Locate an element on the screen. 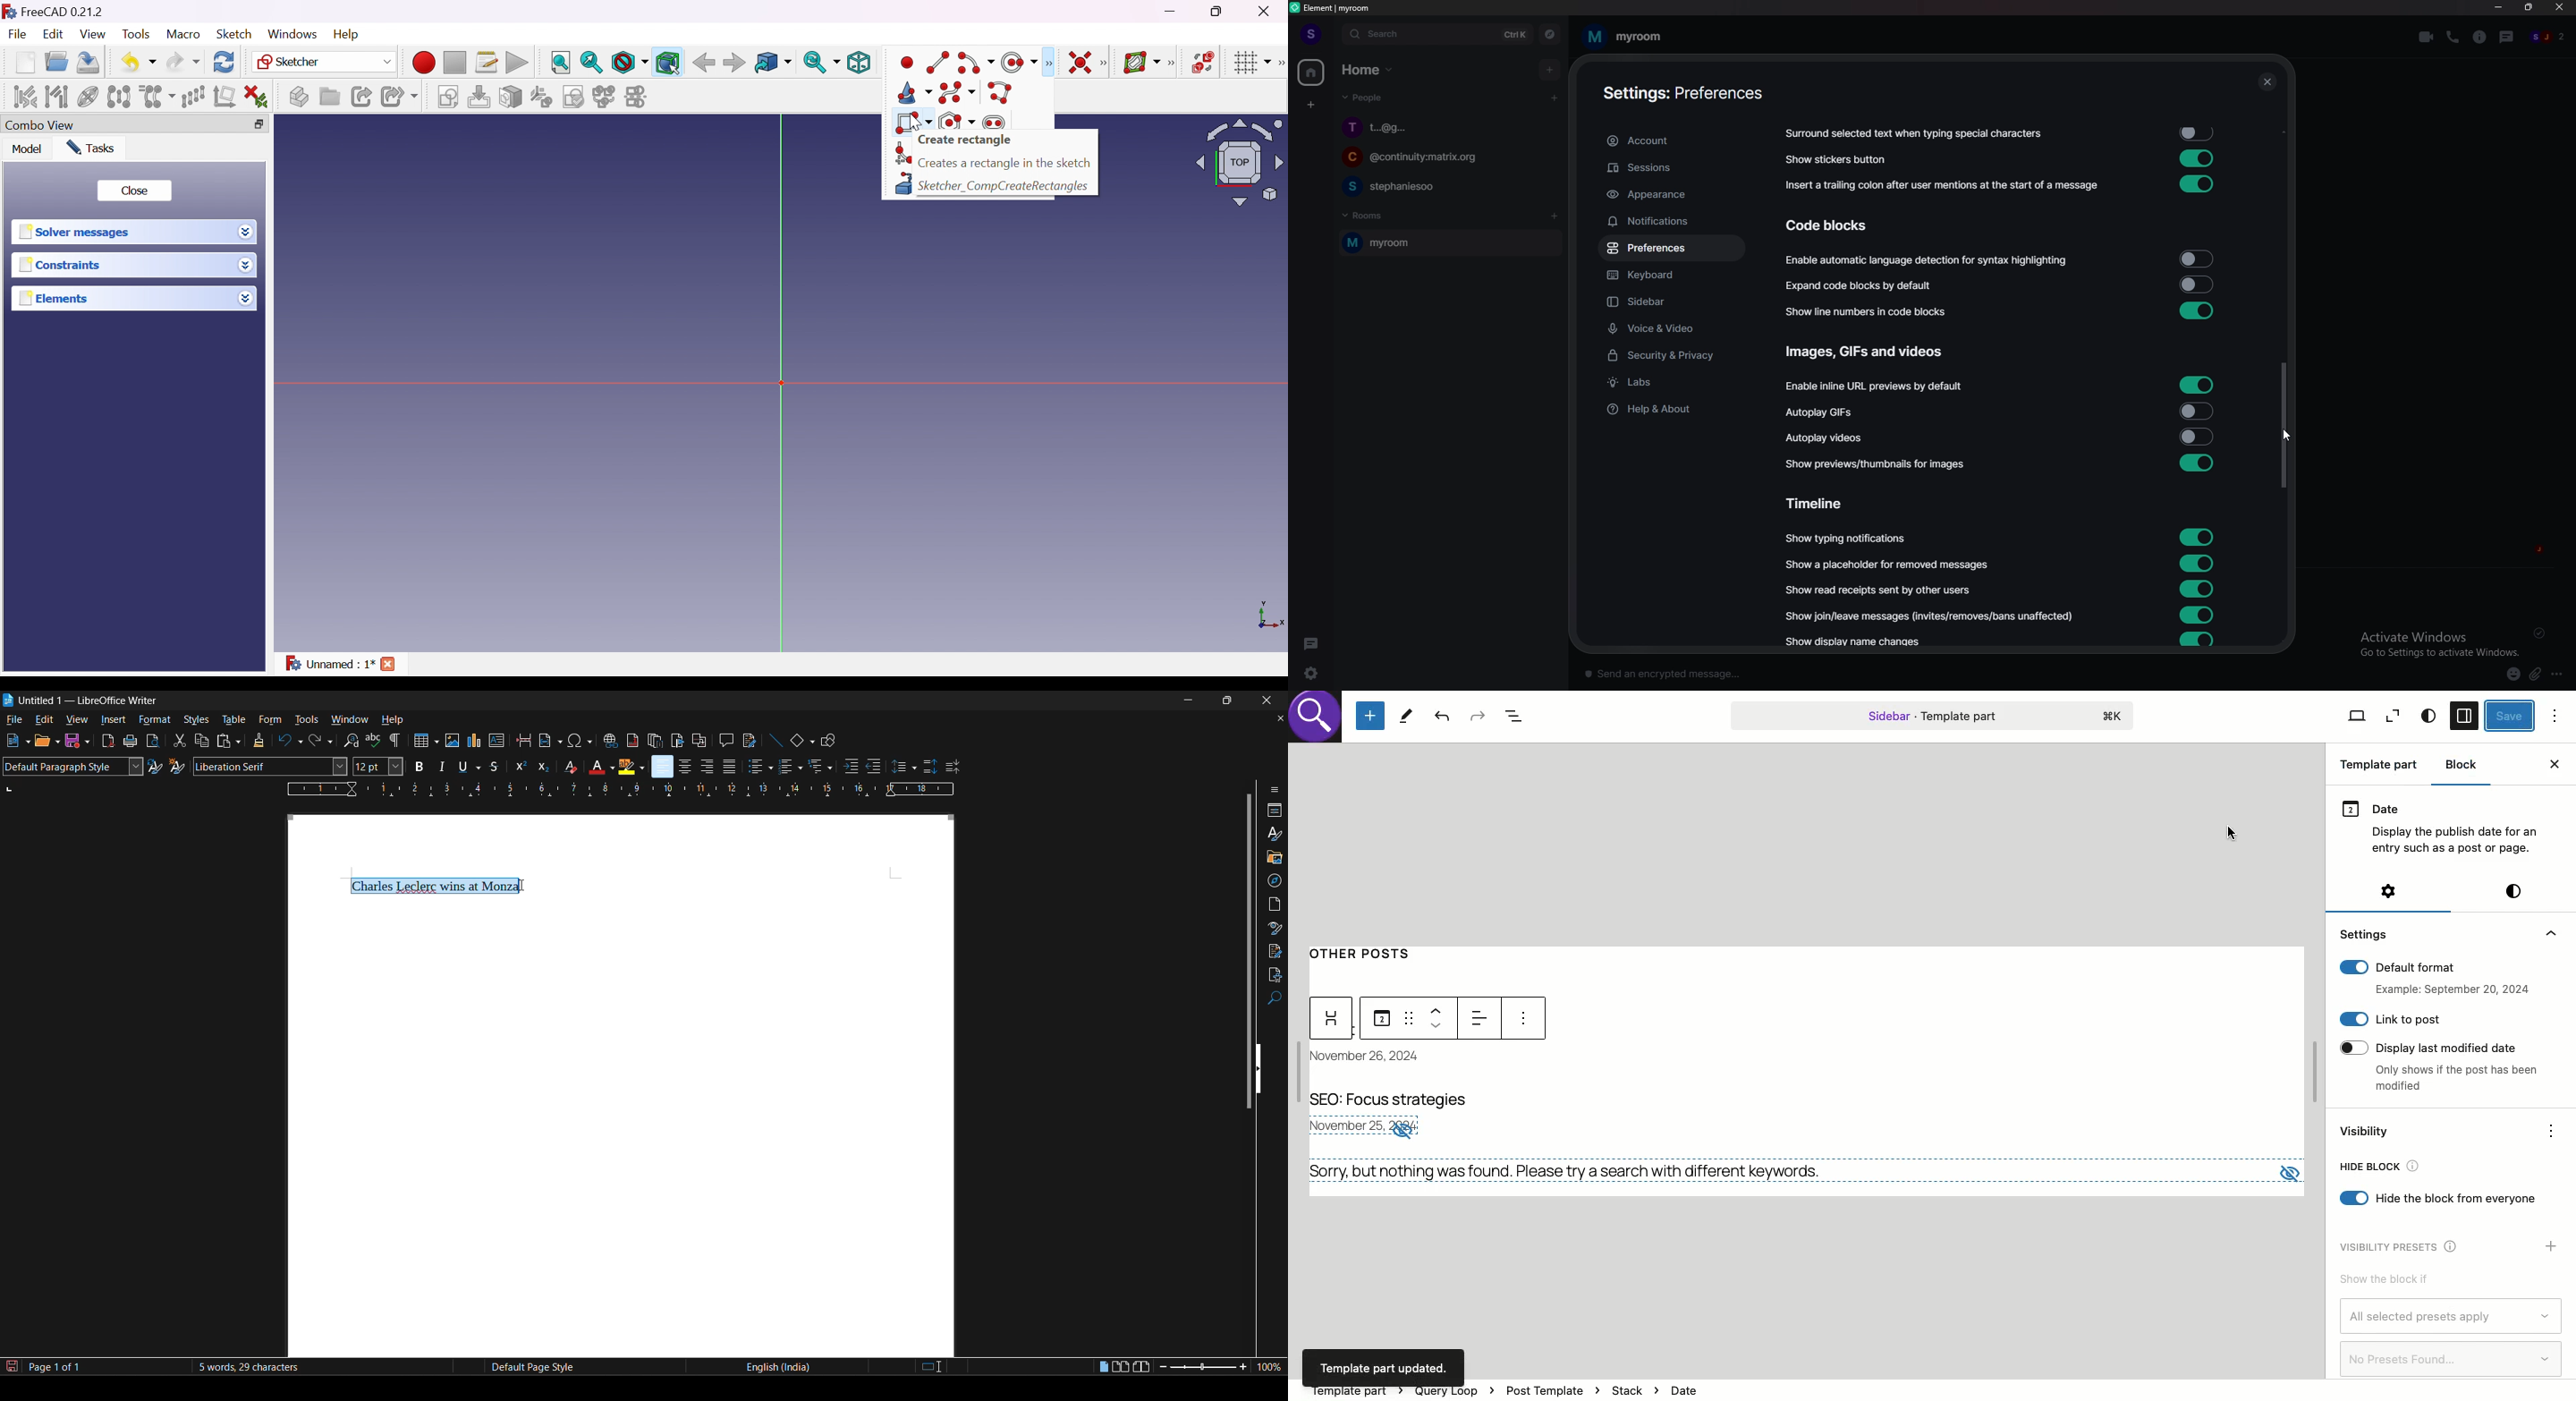 The width and height of the screenshot is (2576, 1428). more options is located at coordinates (1521, 1020).